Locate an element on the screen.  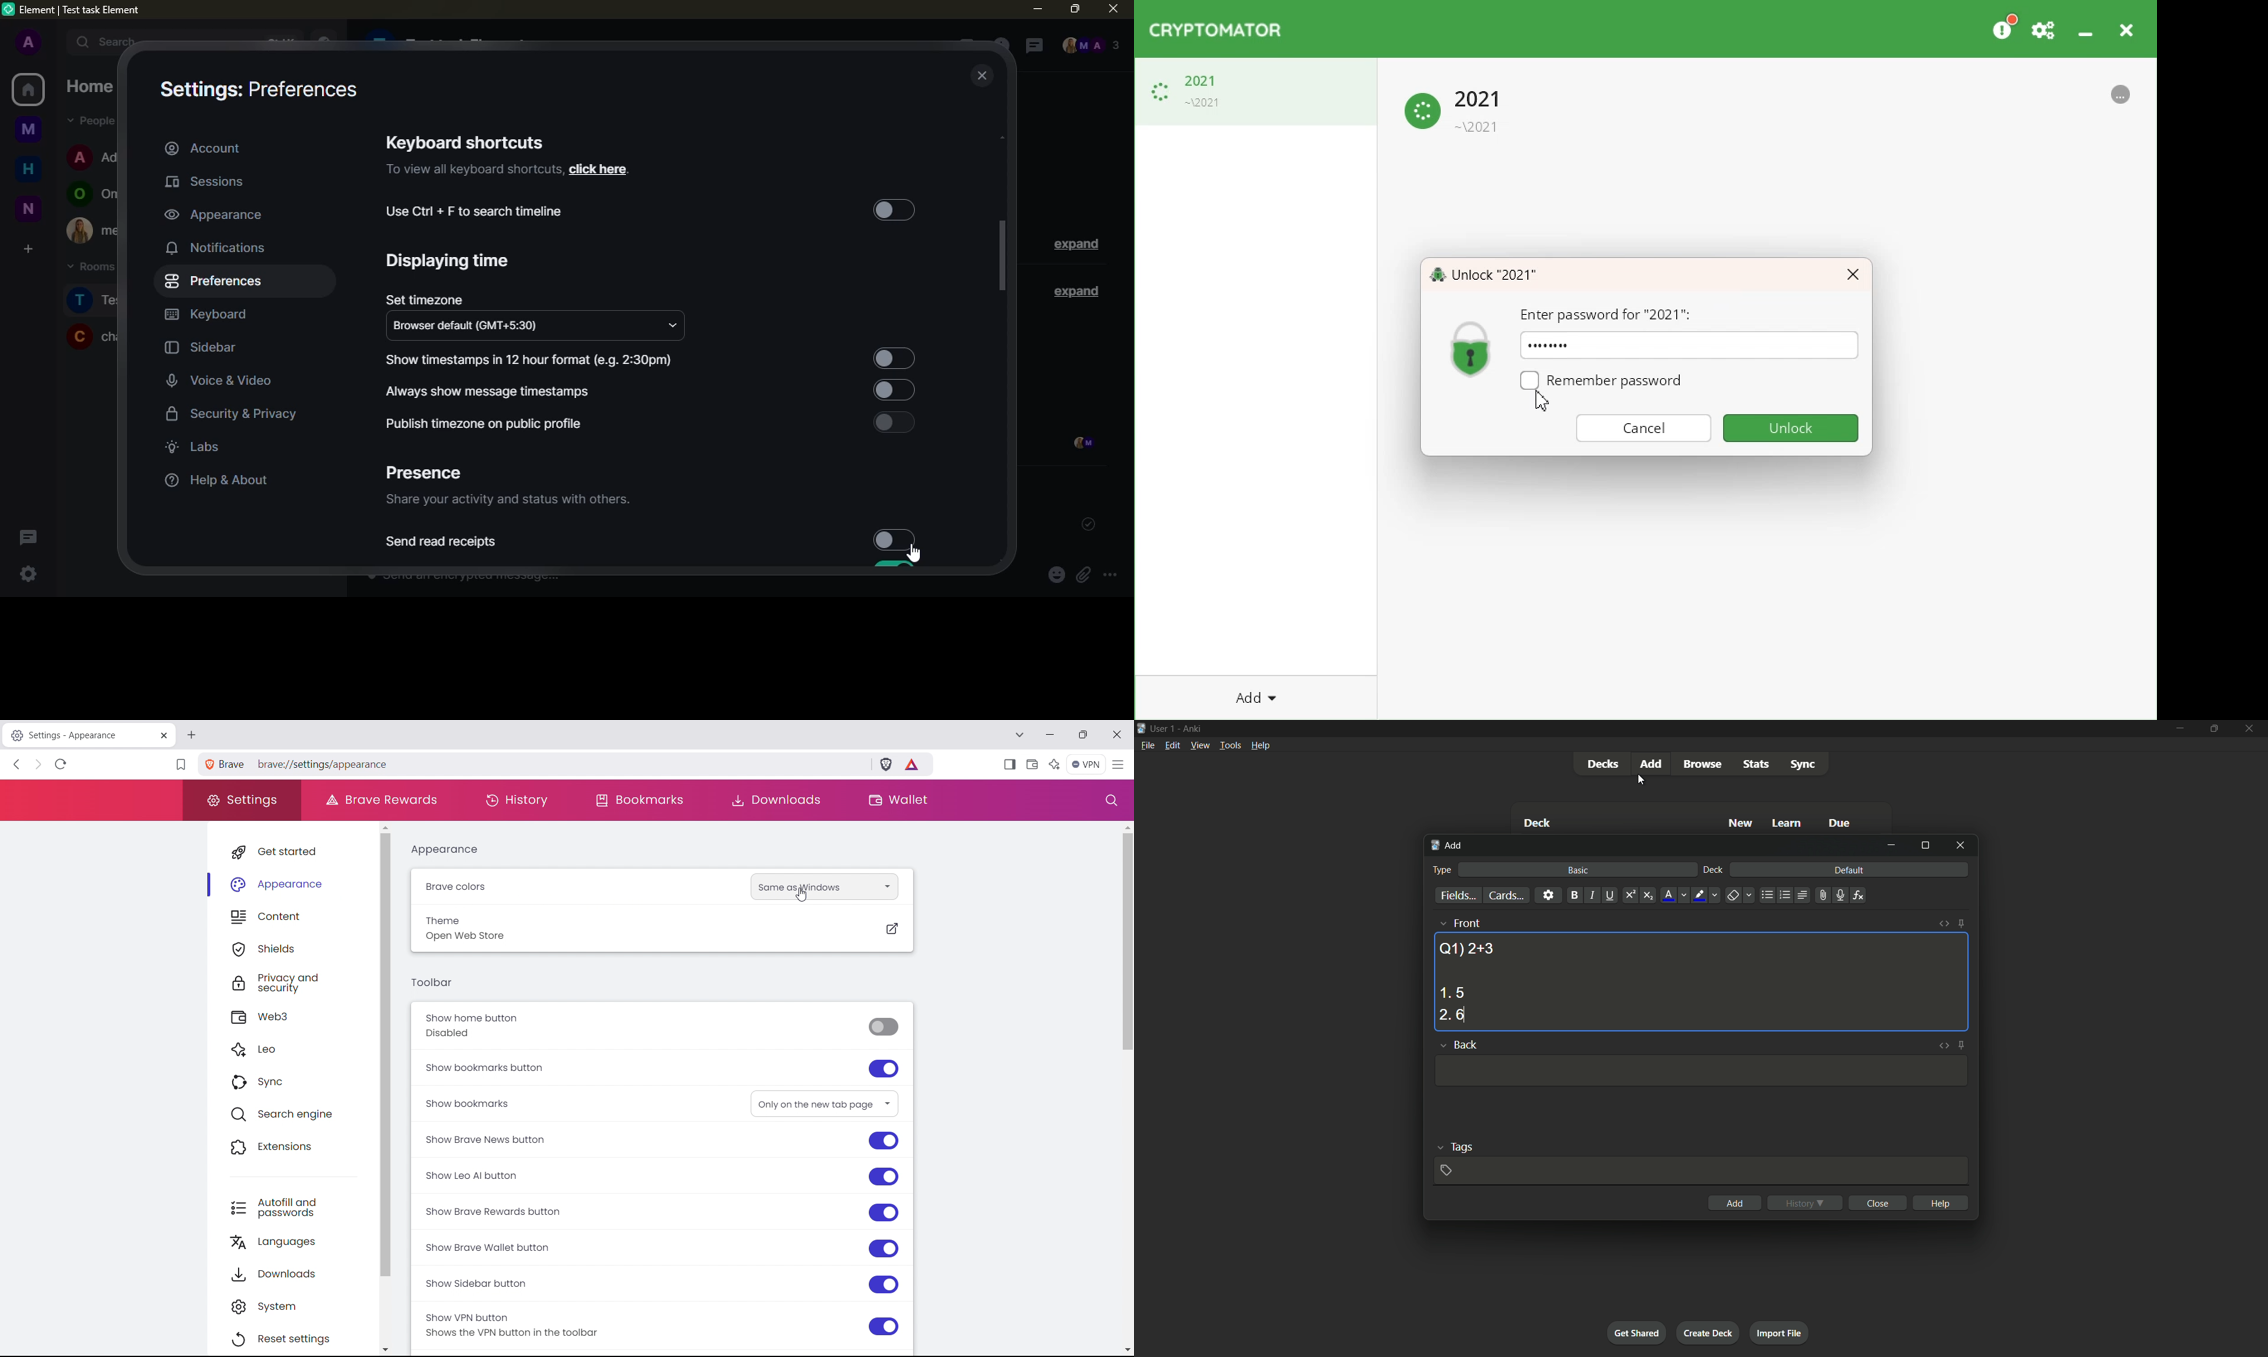
import file is located at coordinates (1778, 1332).